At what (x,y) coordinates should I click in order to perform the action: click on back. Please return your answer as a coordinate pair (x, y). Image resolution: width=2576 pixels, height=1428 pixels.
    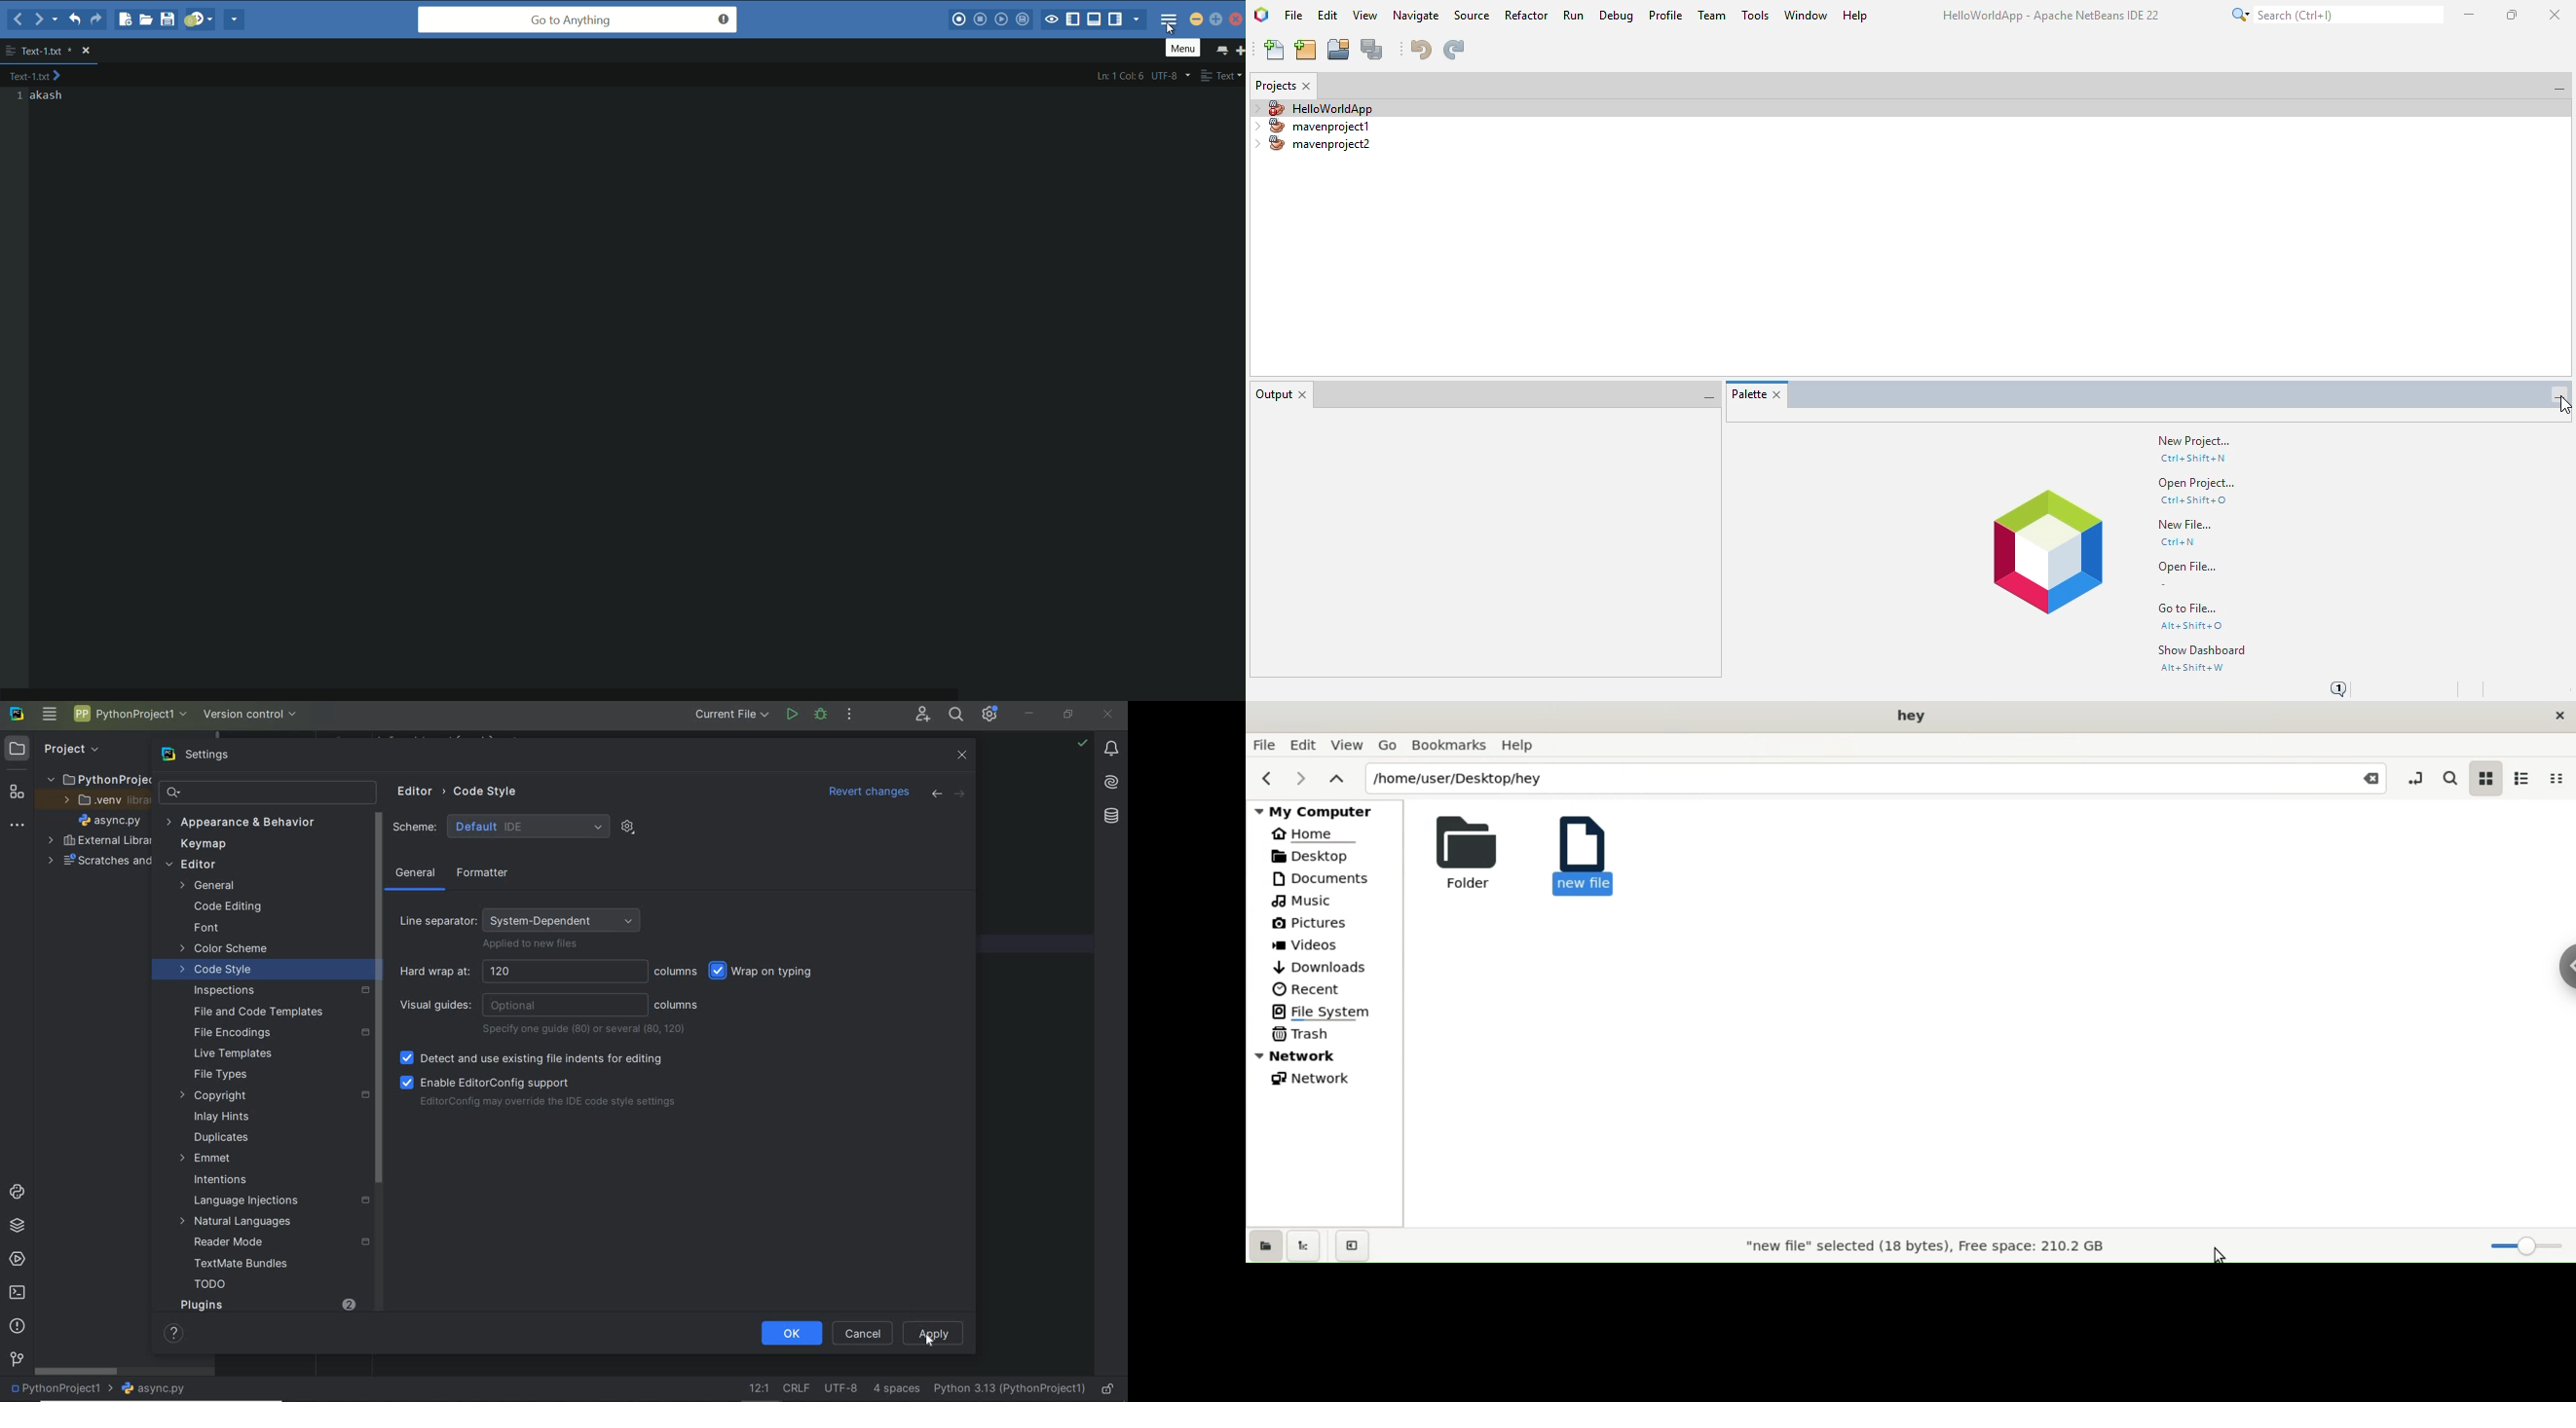
    Looking at the image, I should click on (936, 794).